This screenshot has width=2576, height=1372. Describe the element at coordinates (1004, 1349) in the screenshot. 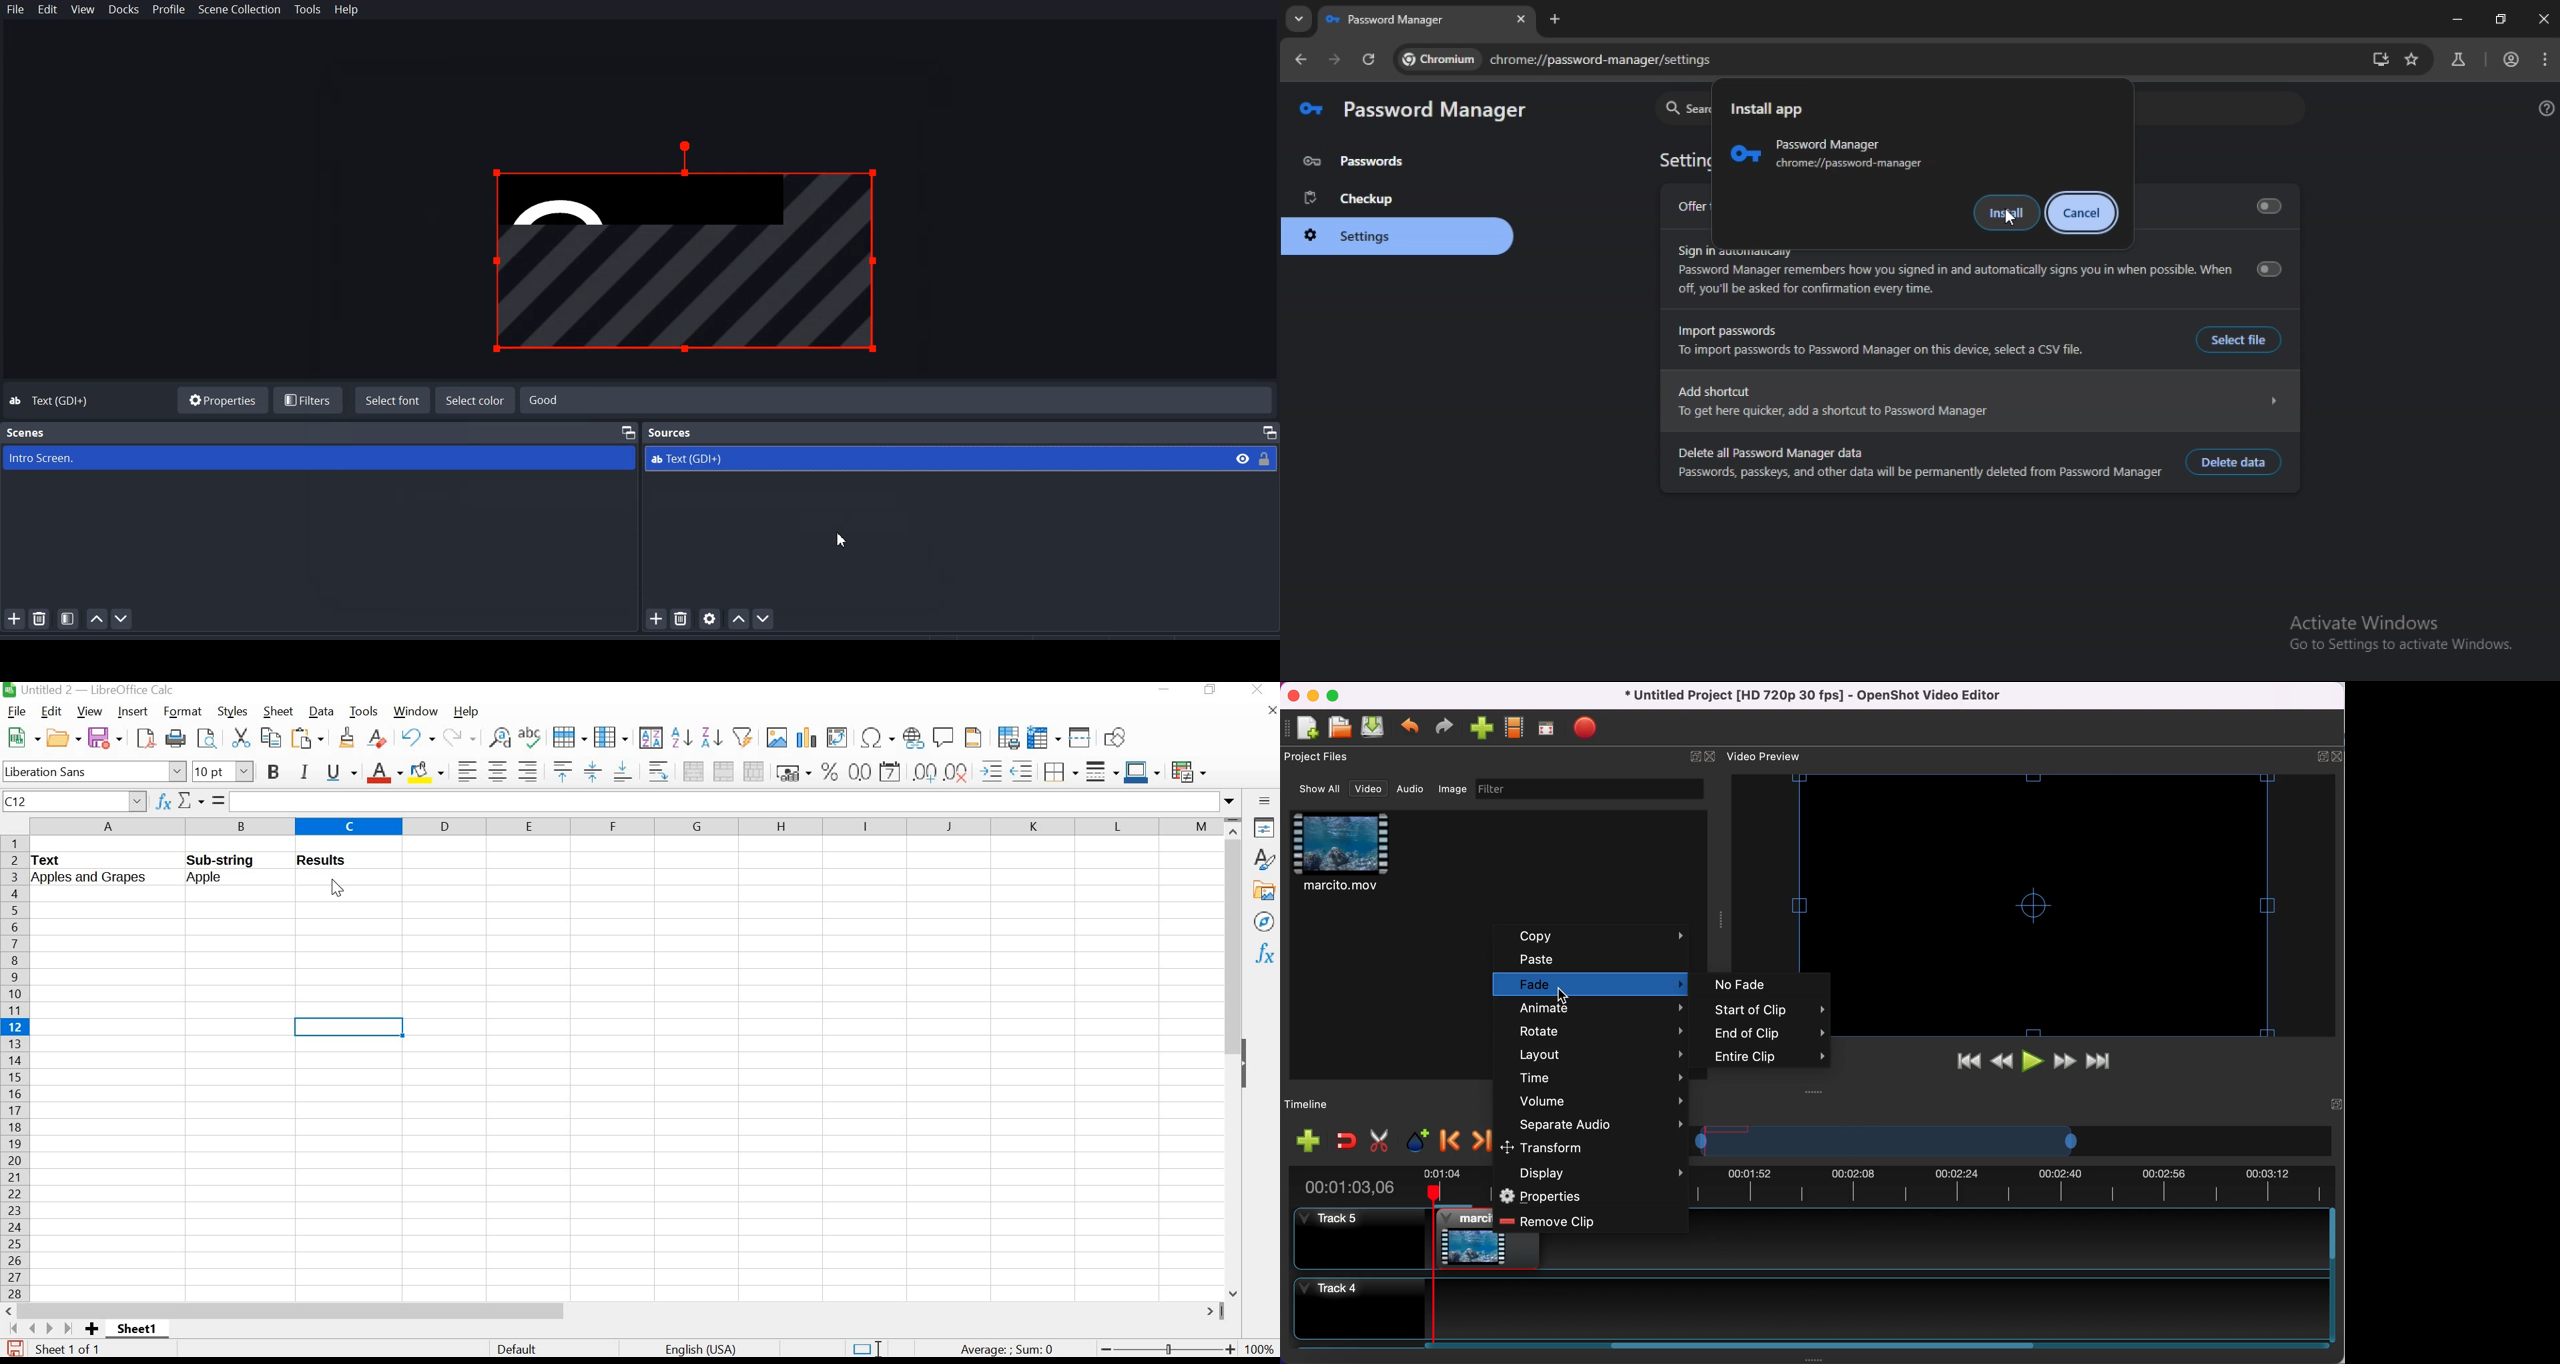

I see `formula` at that location.